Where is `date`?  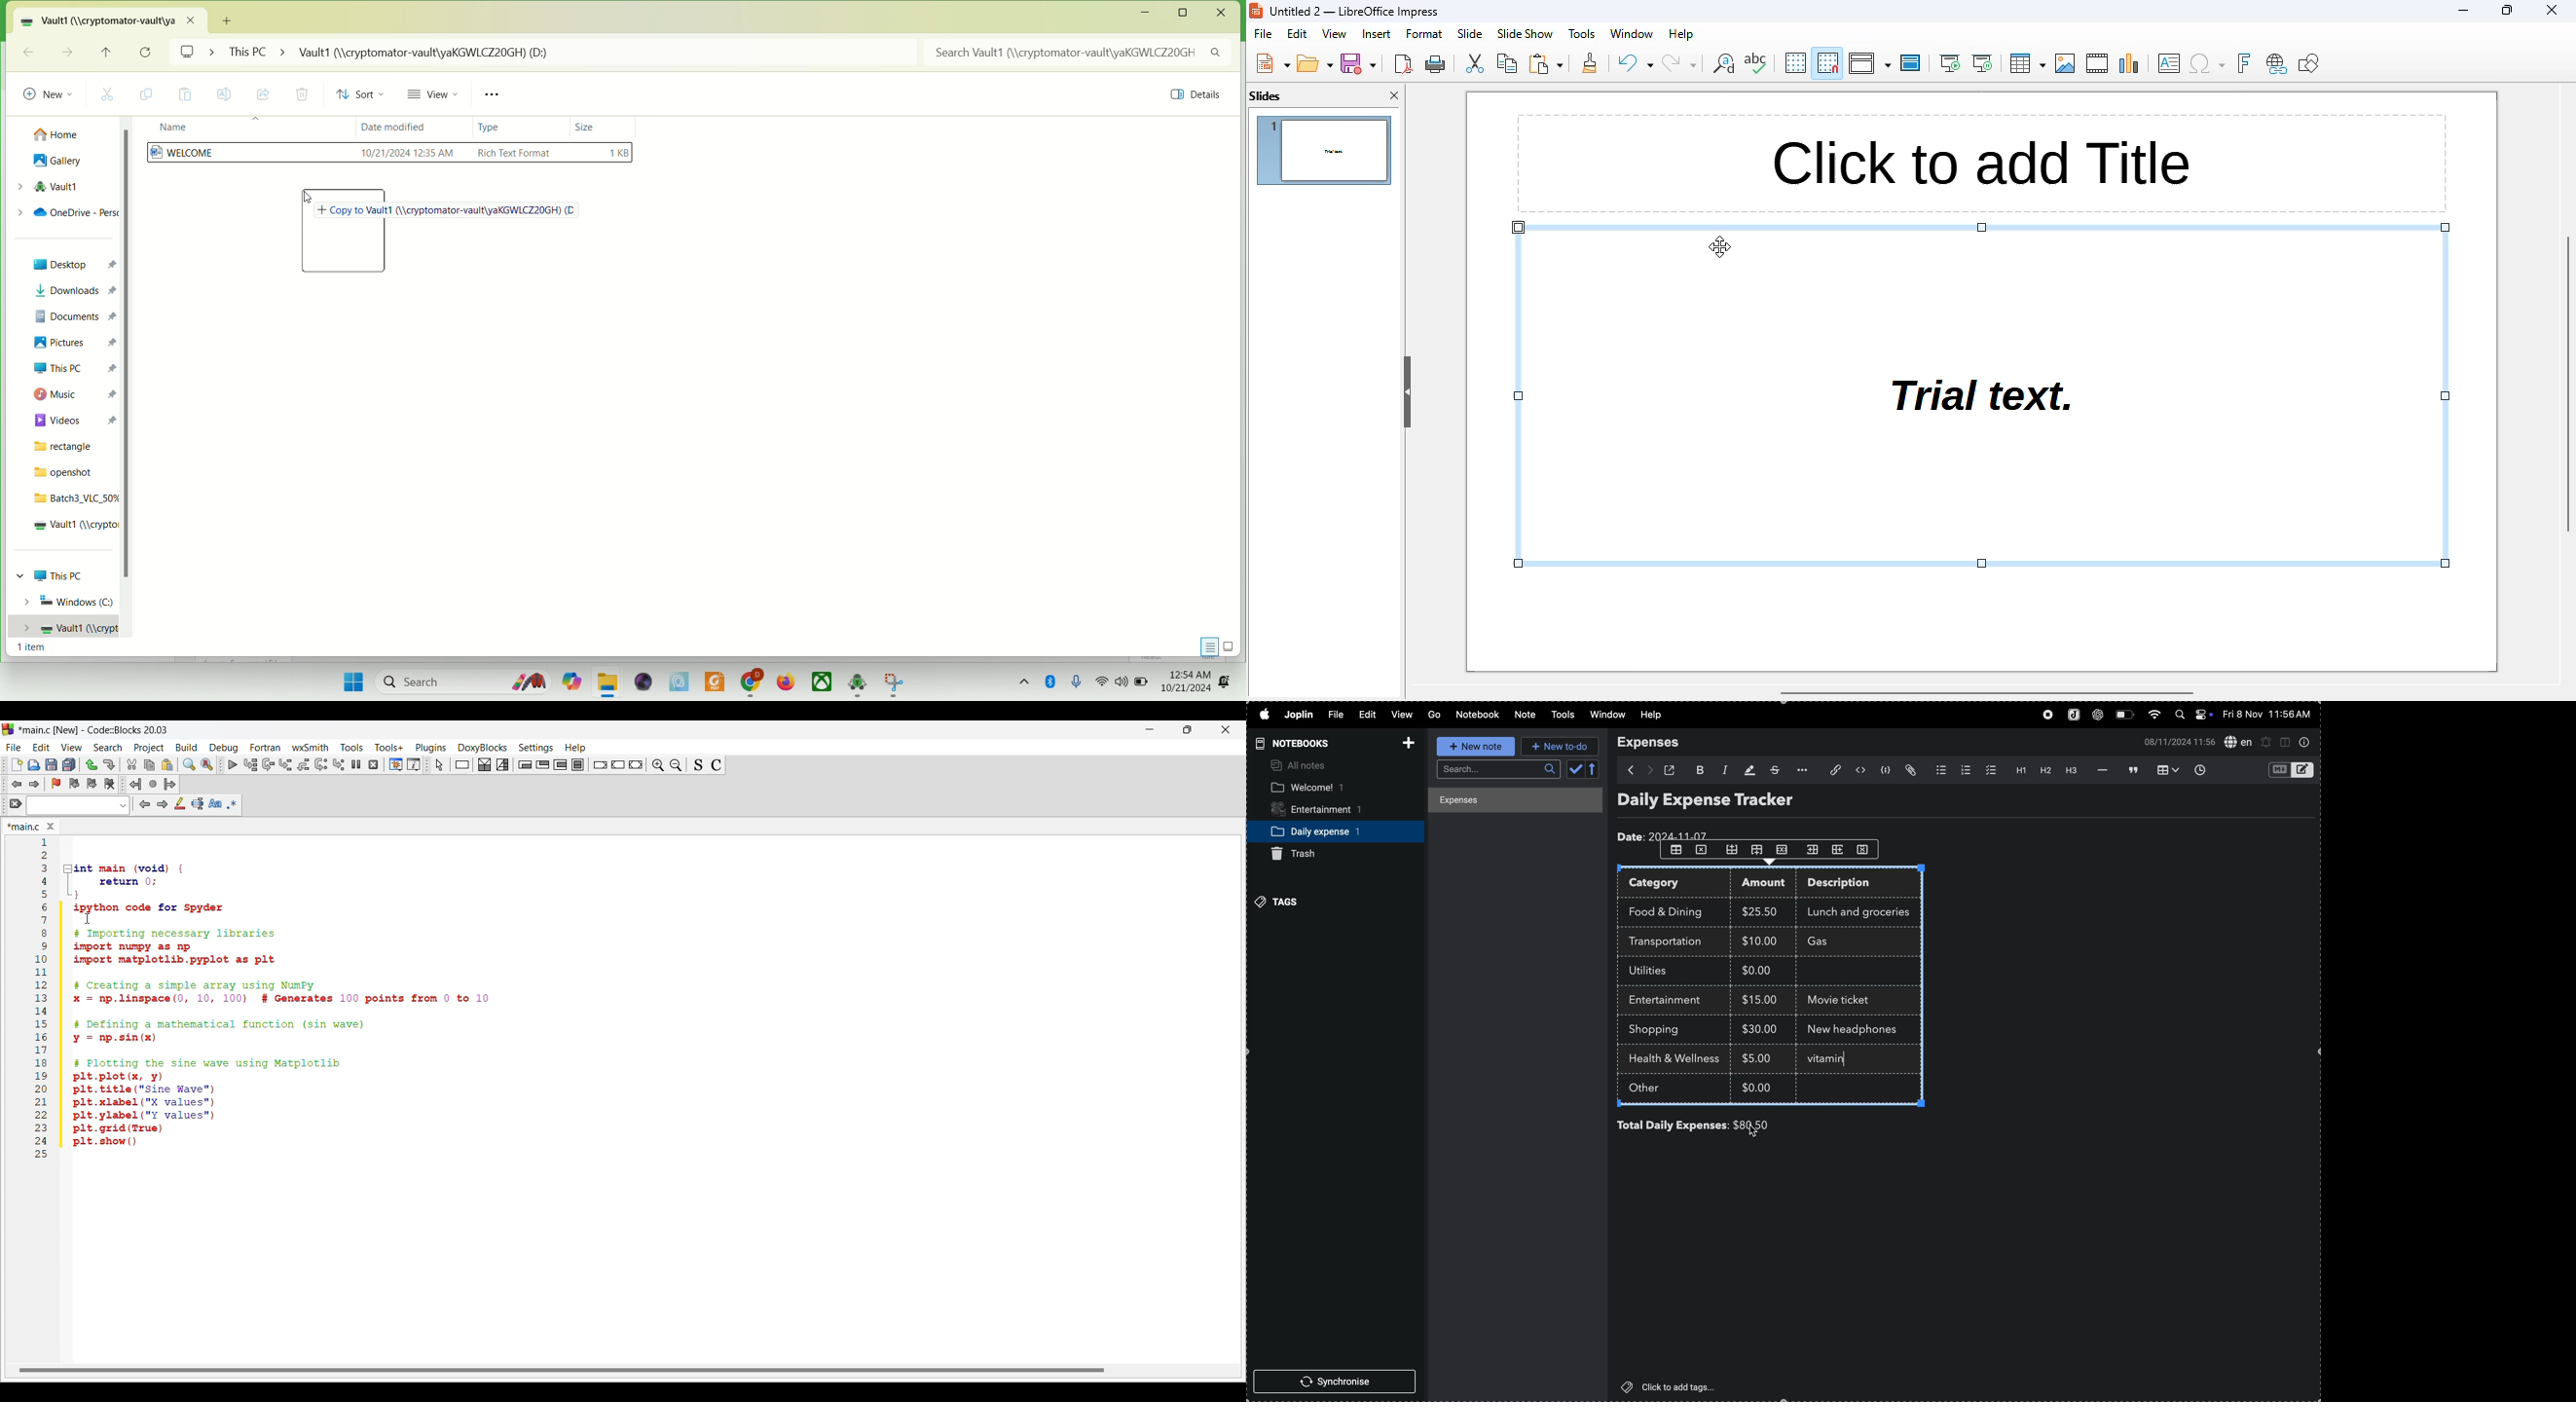 date is located at coordinates (1665, 834).